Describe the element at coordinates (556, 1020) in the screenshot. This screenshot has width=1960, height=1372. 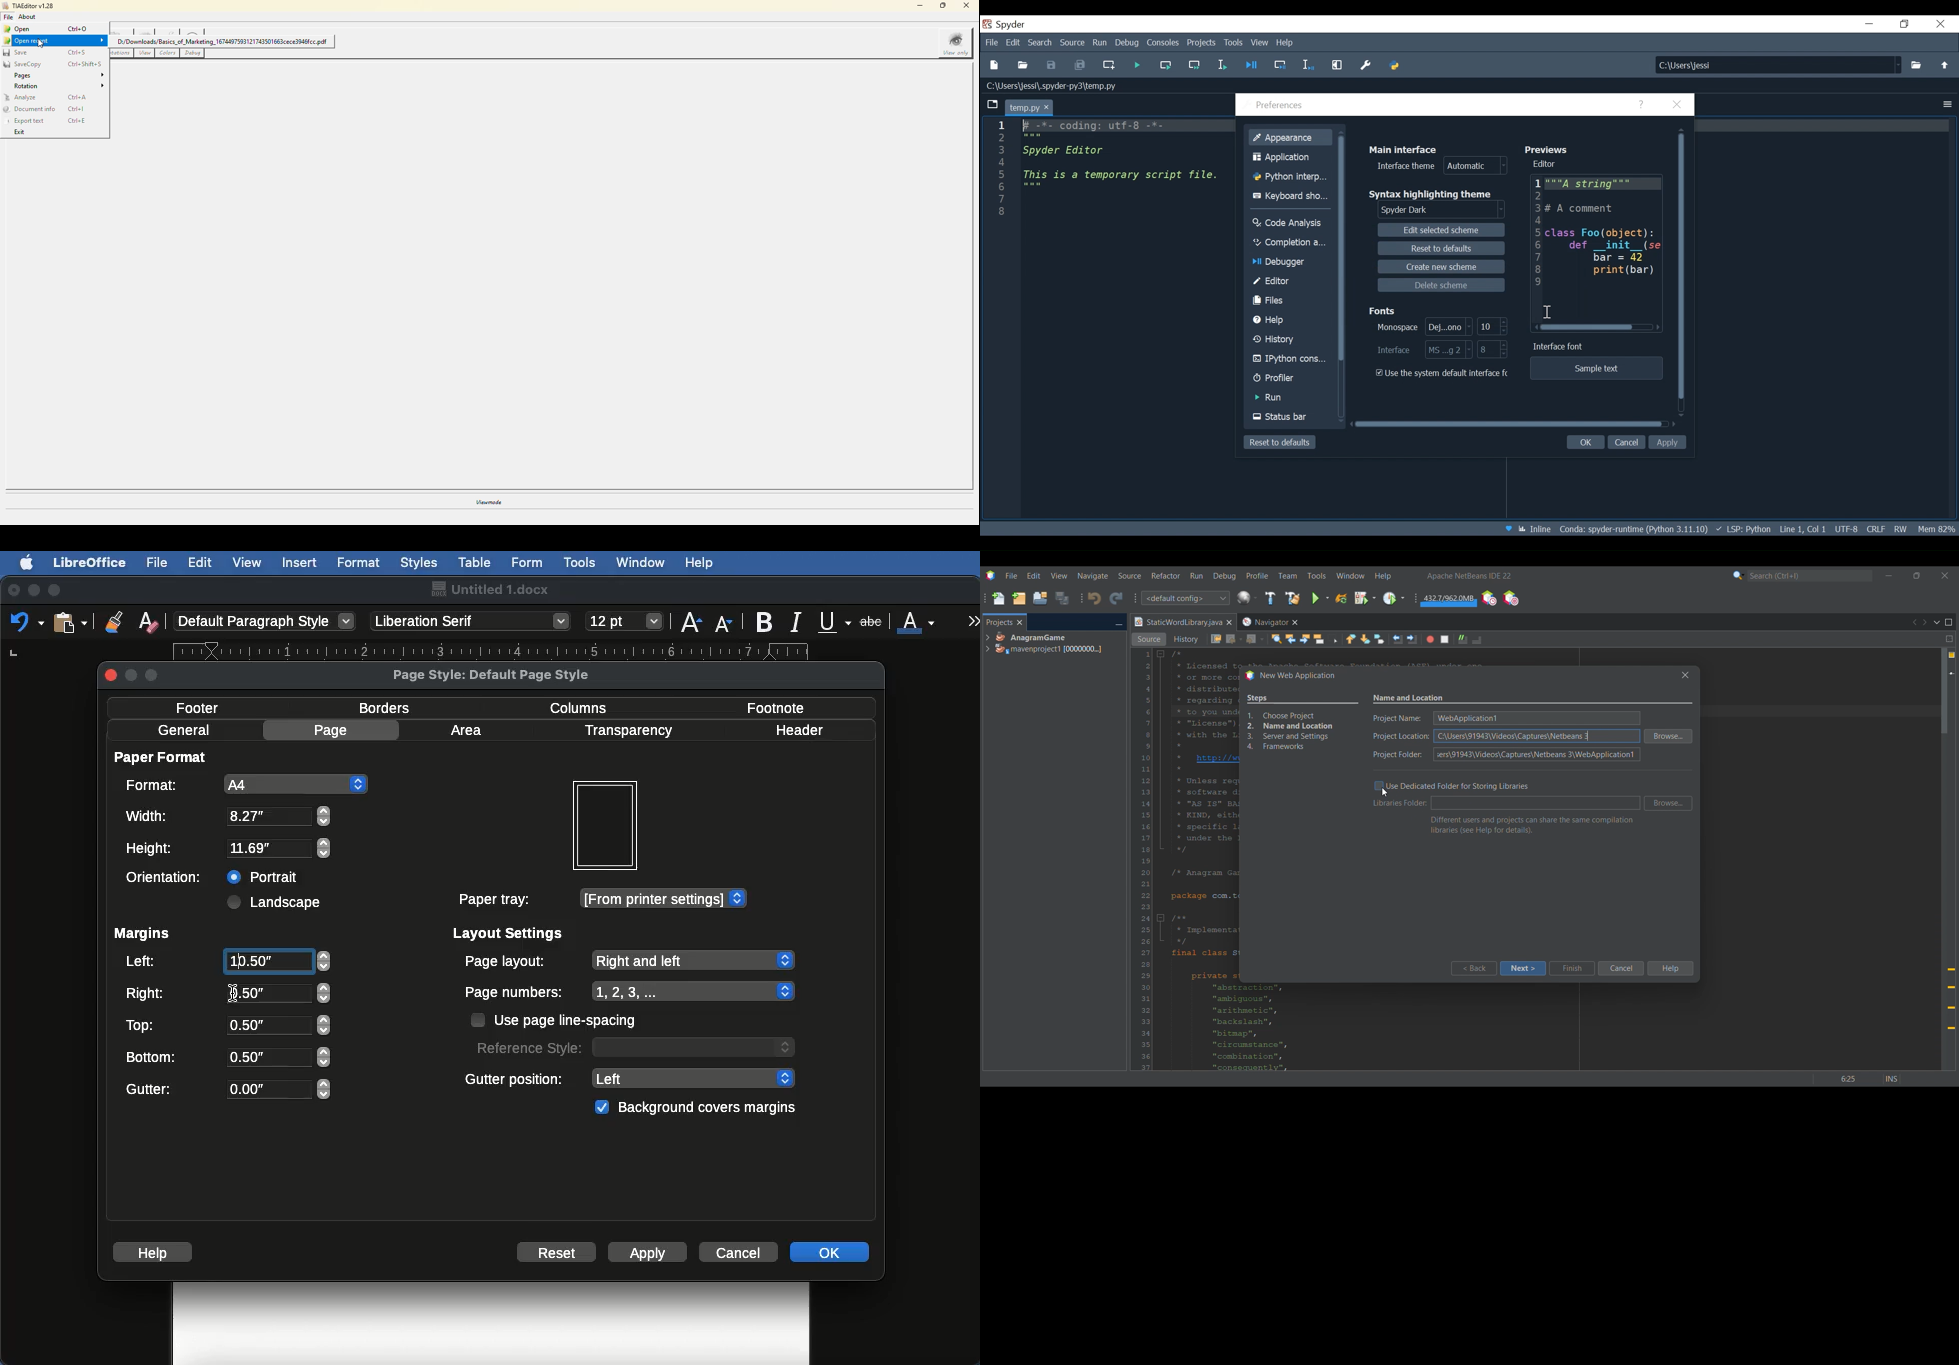
I see `Use page line spacing` at that location.